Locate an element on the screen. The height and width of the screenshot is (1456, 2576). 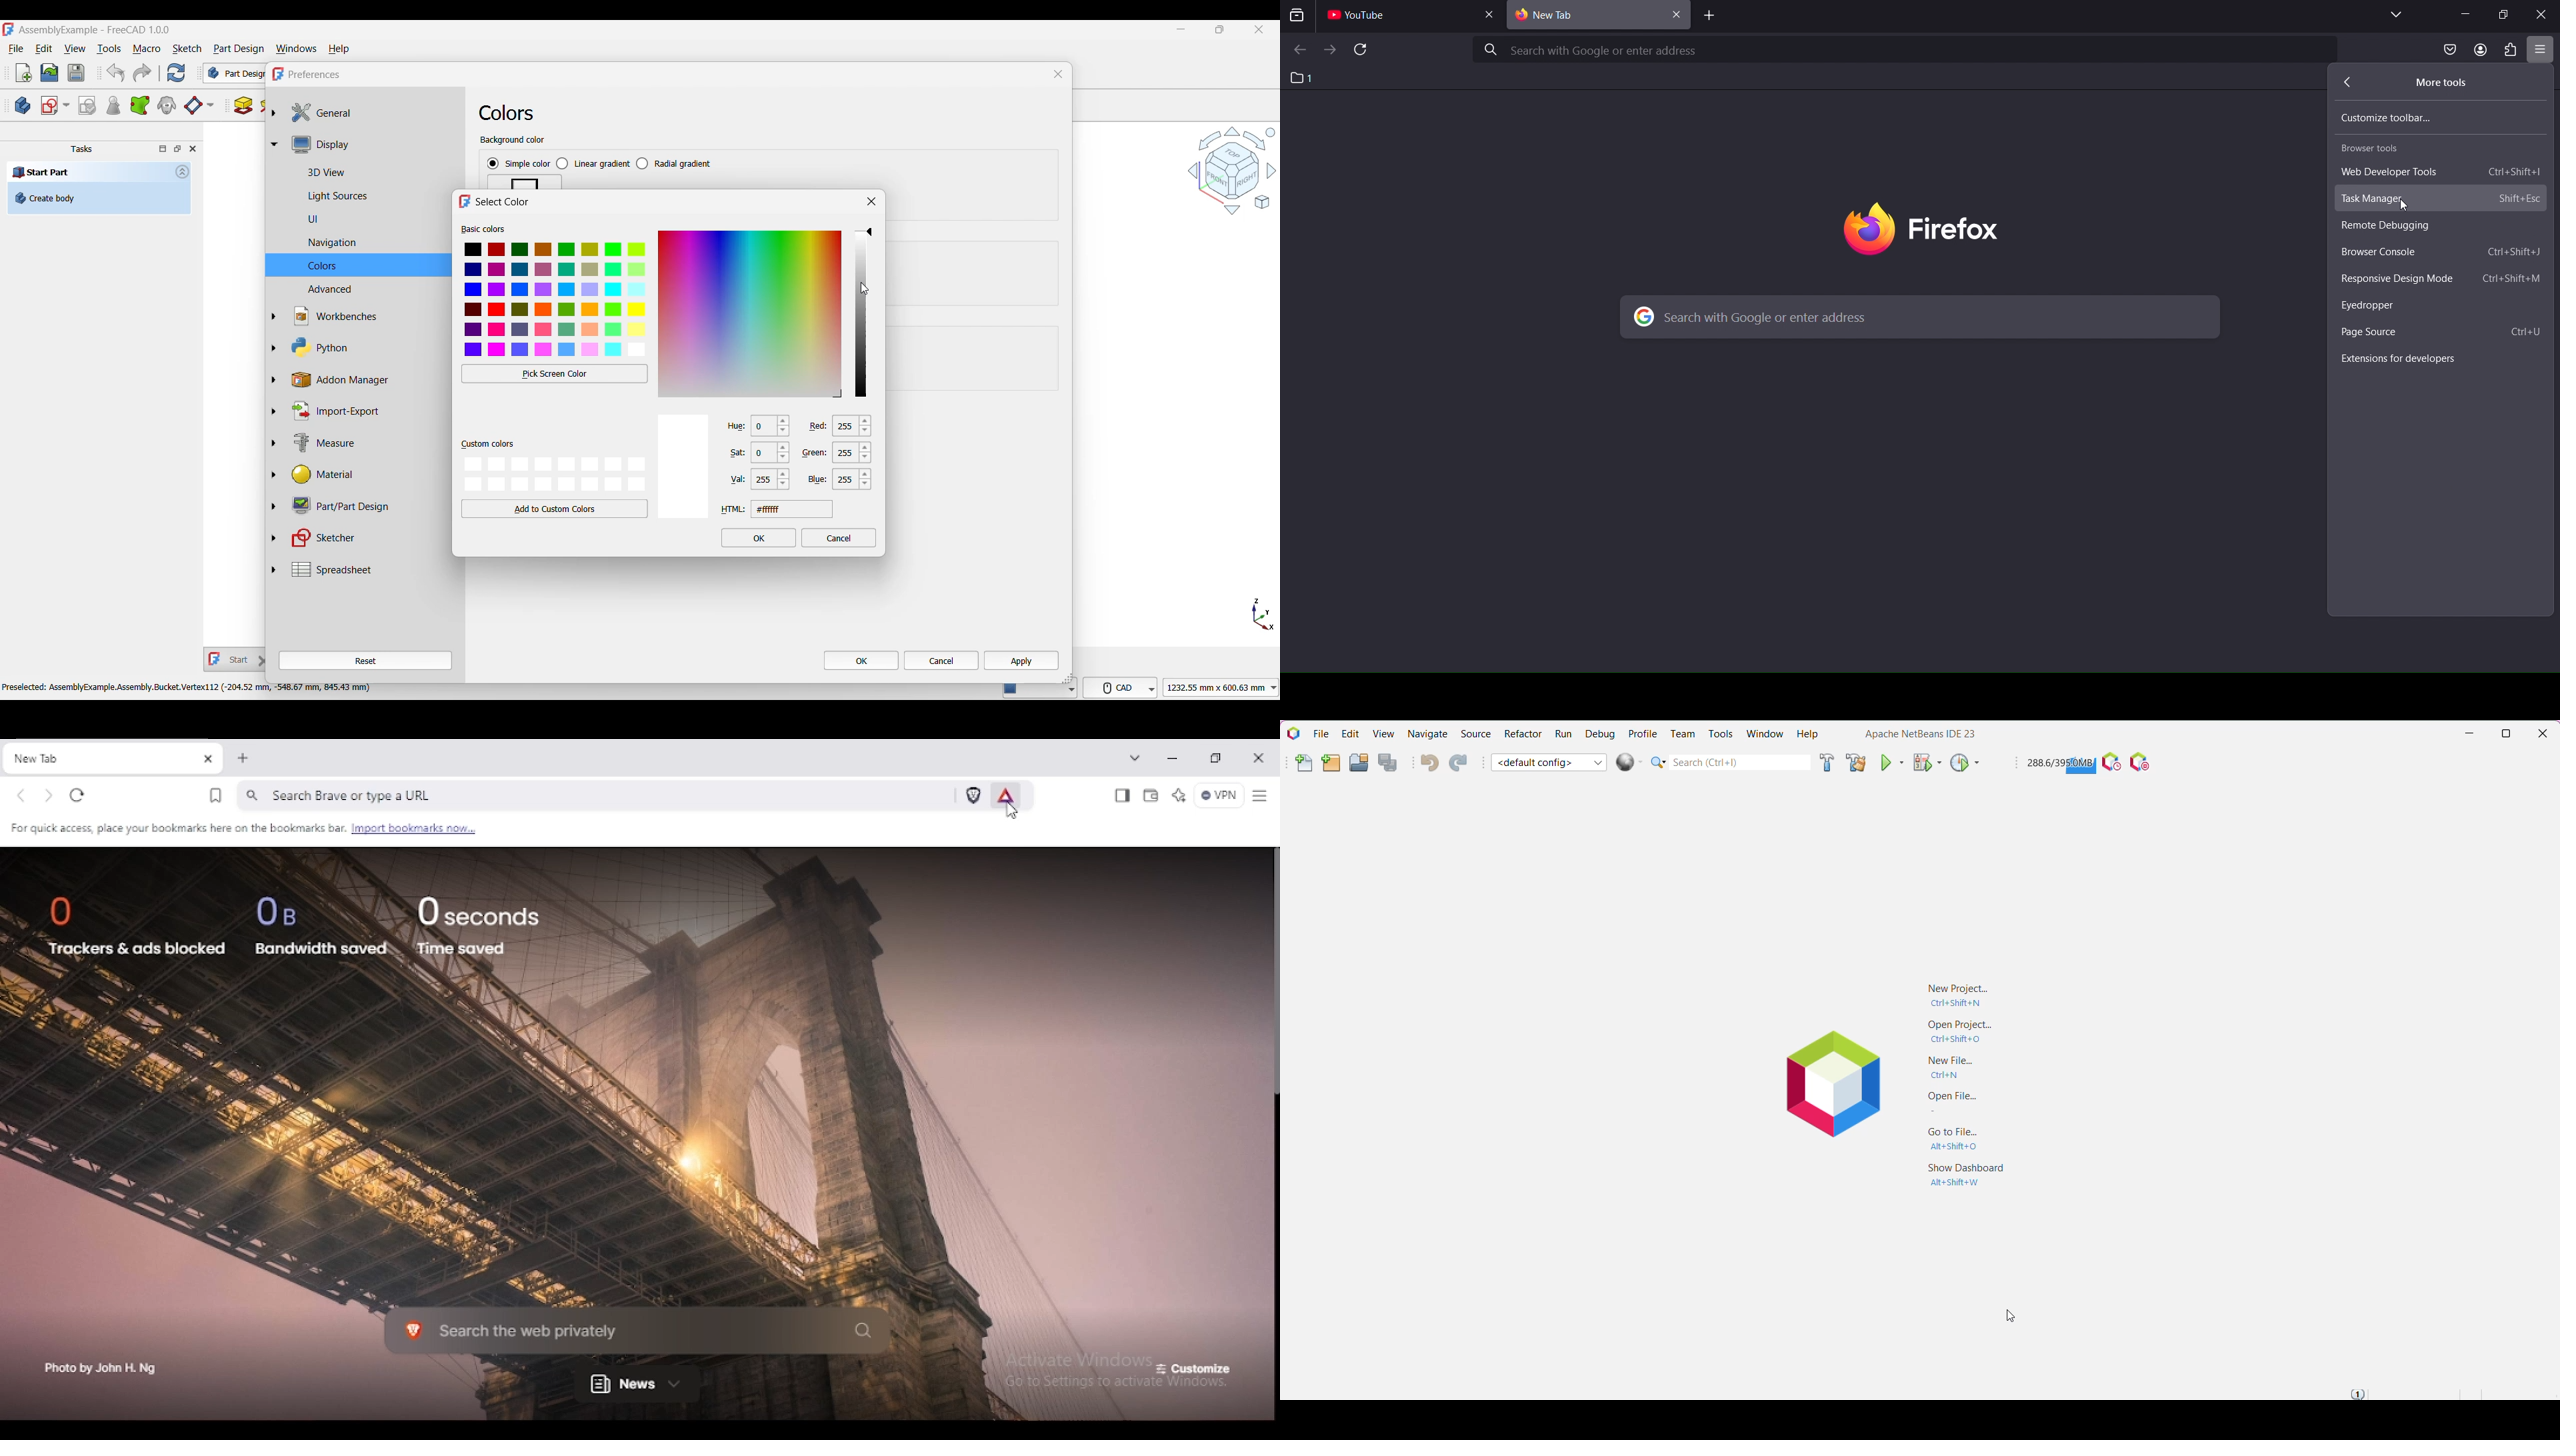
Ctrl+Shift+I is located at coordinates (2514, 173).